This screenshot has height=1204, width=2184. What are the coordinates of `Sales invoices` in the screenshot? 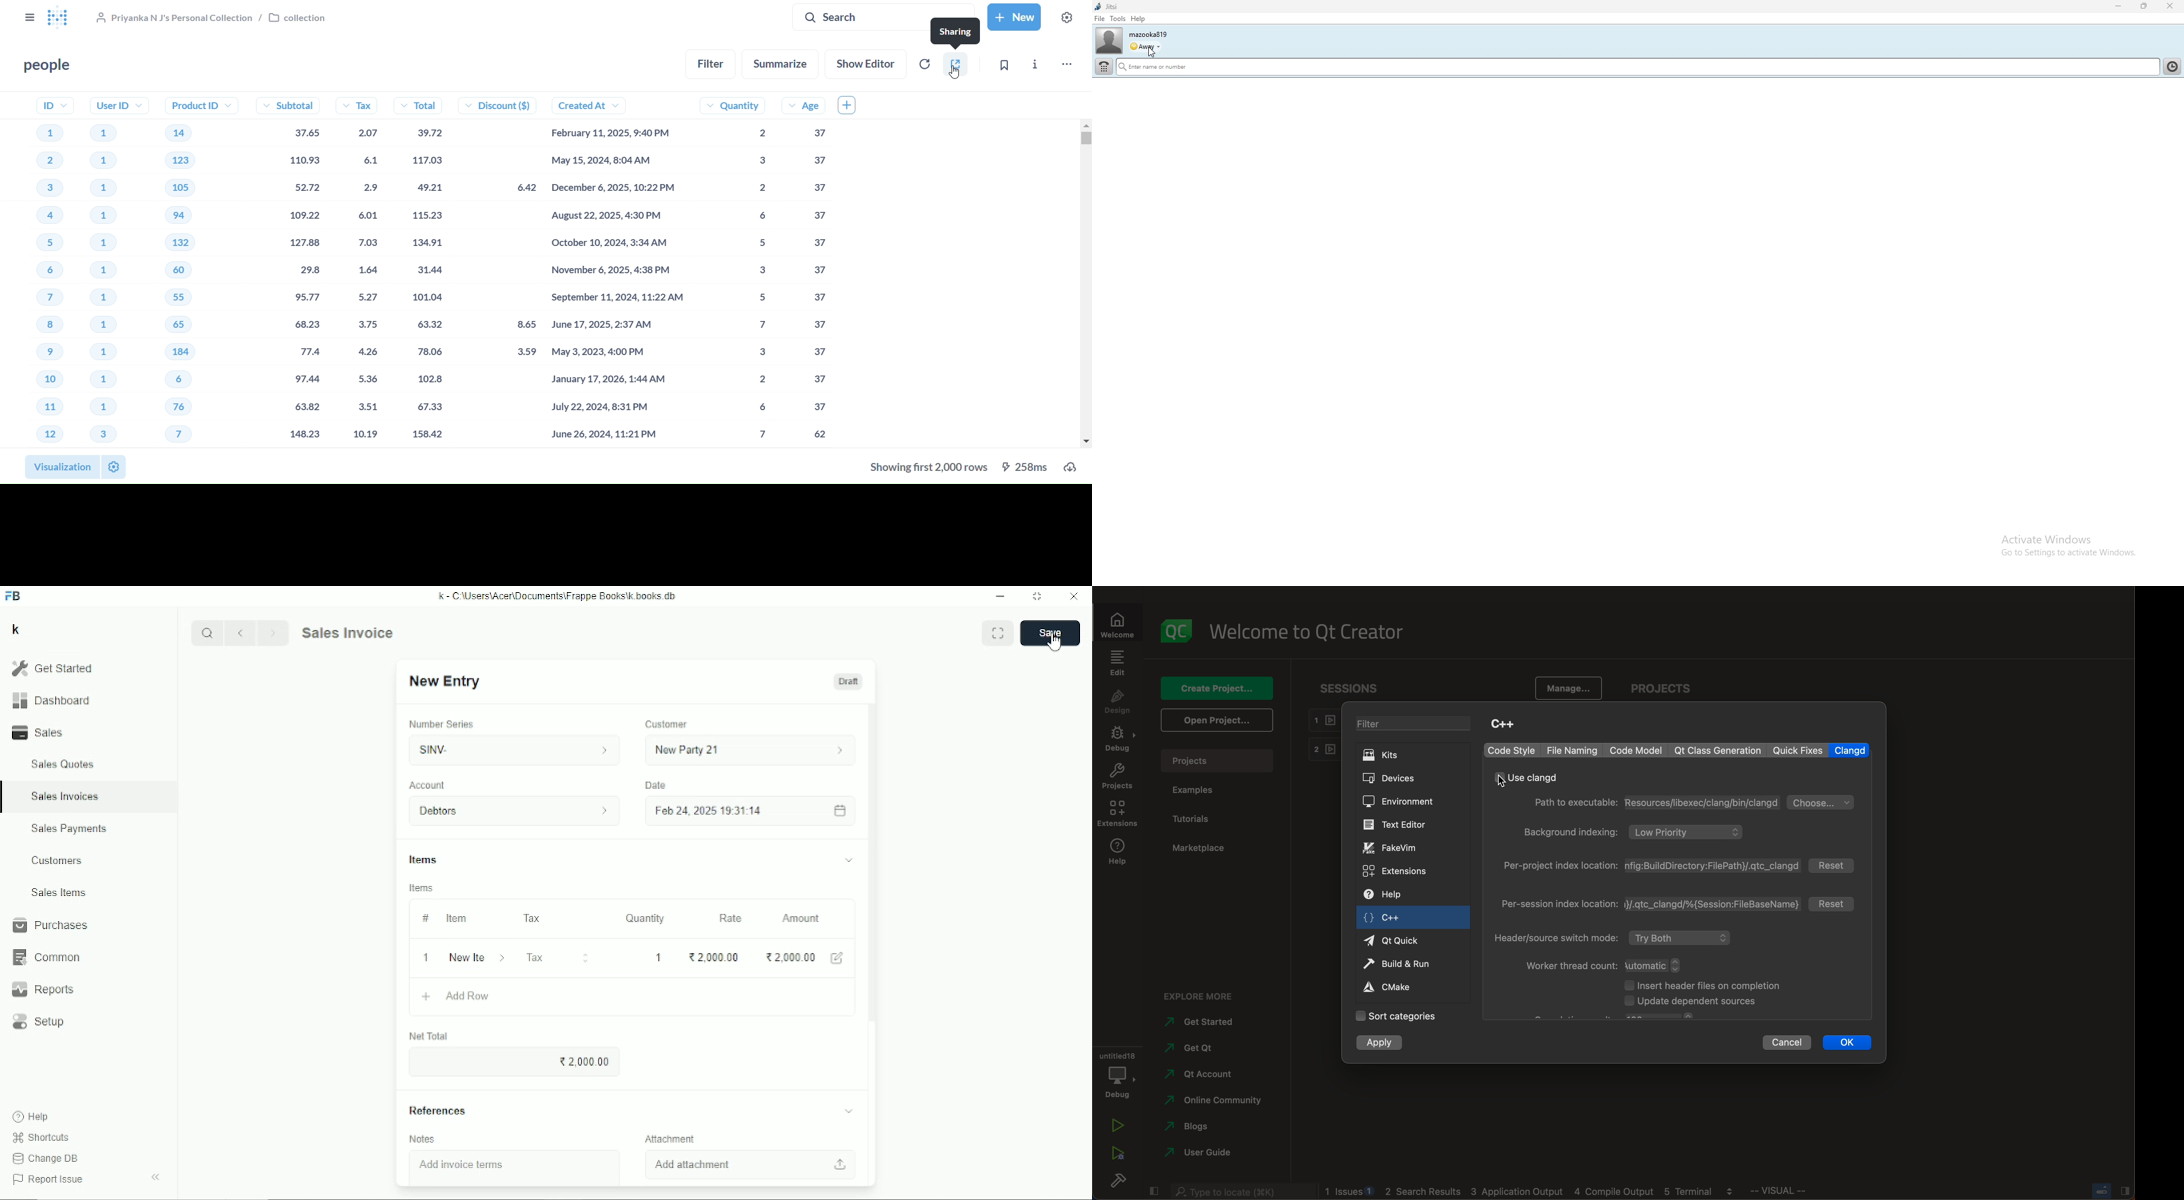 It's located at (64, 796).